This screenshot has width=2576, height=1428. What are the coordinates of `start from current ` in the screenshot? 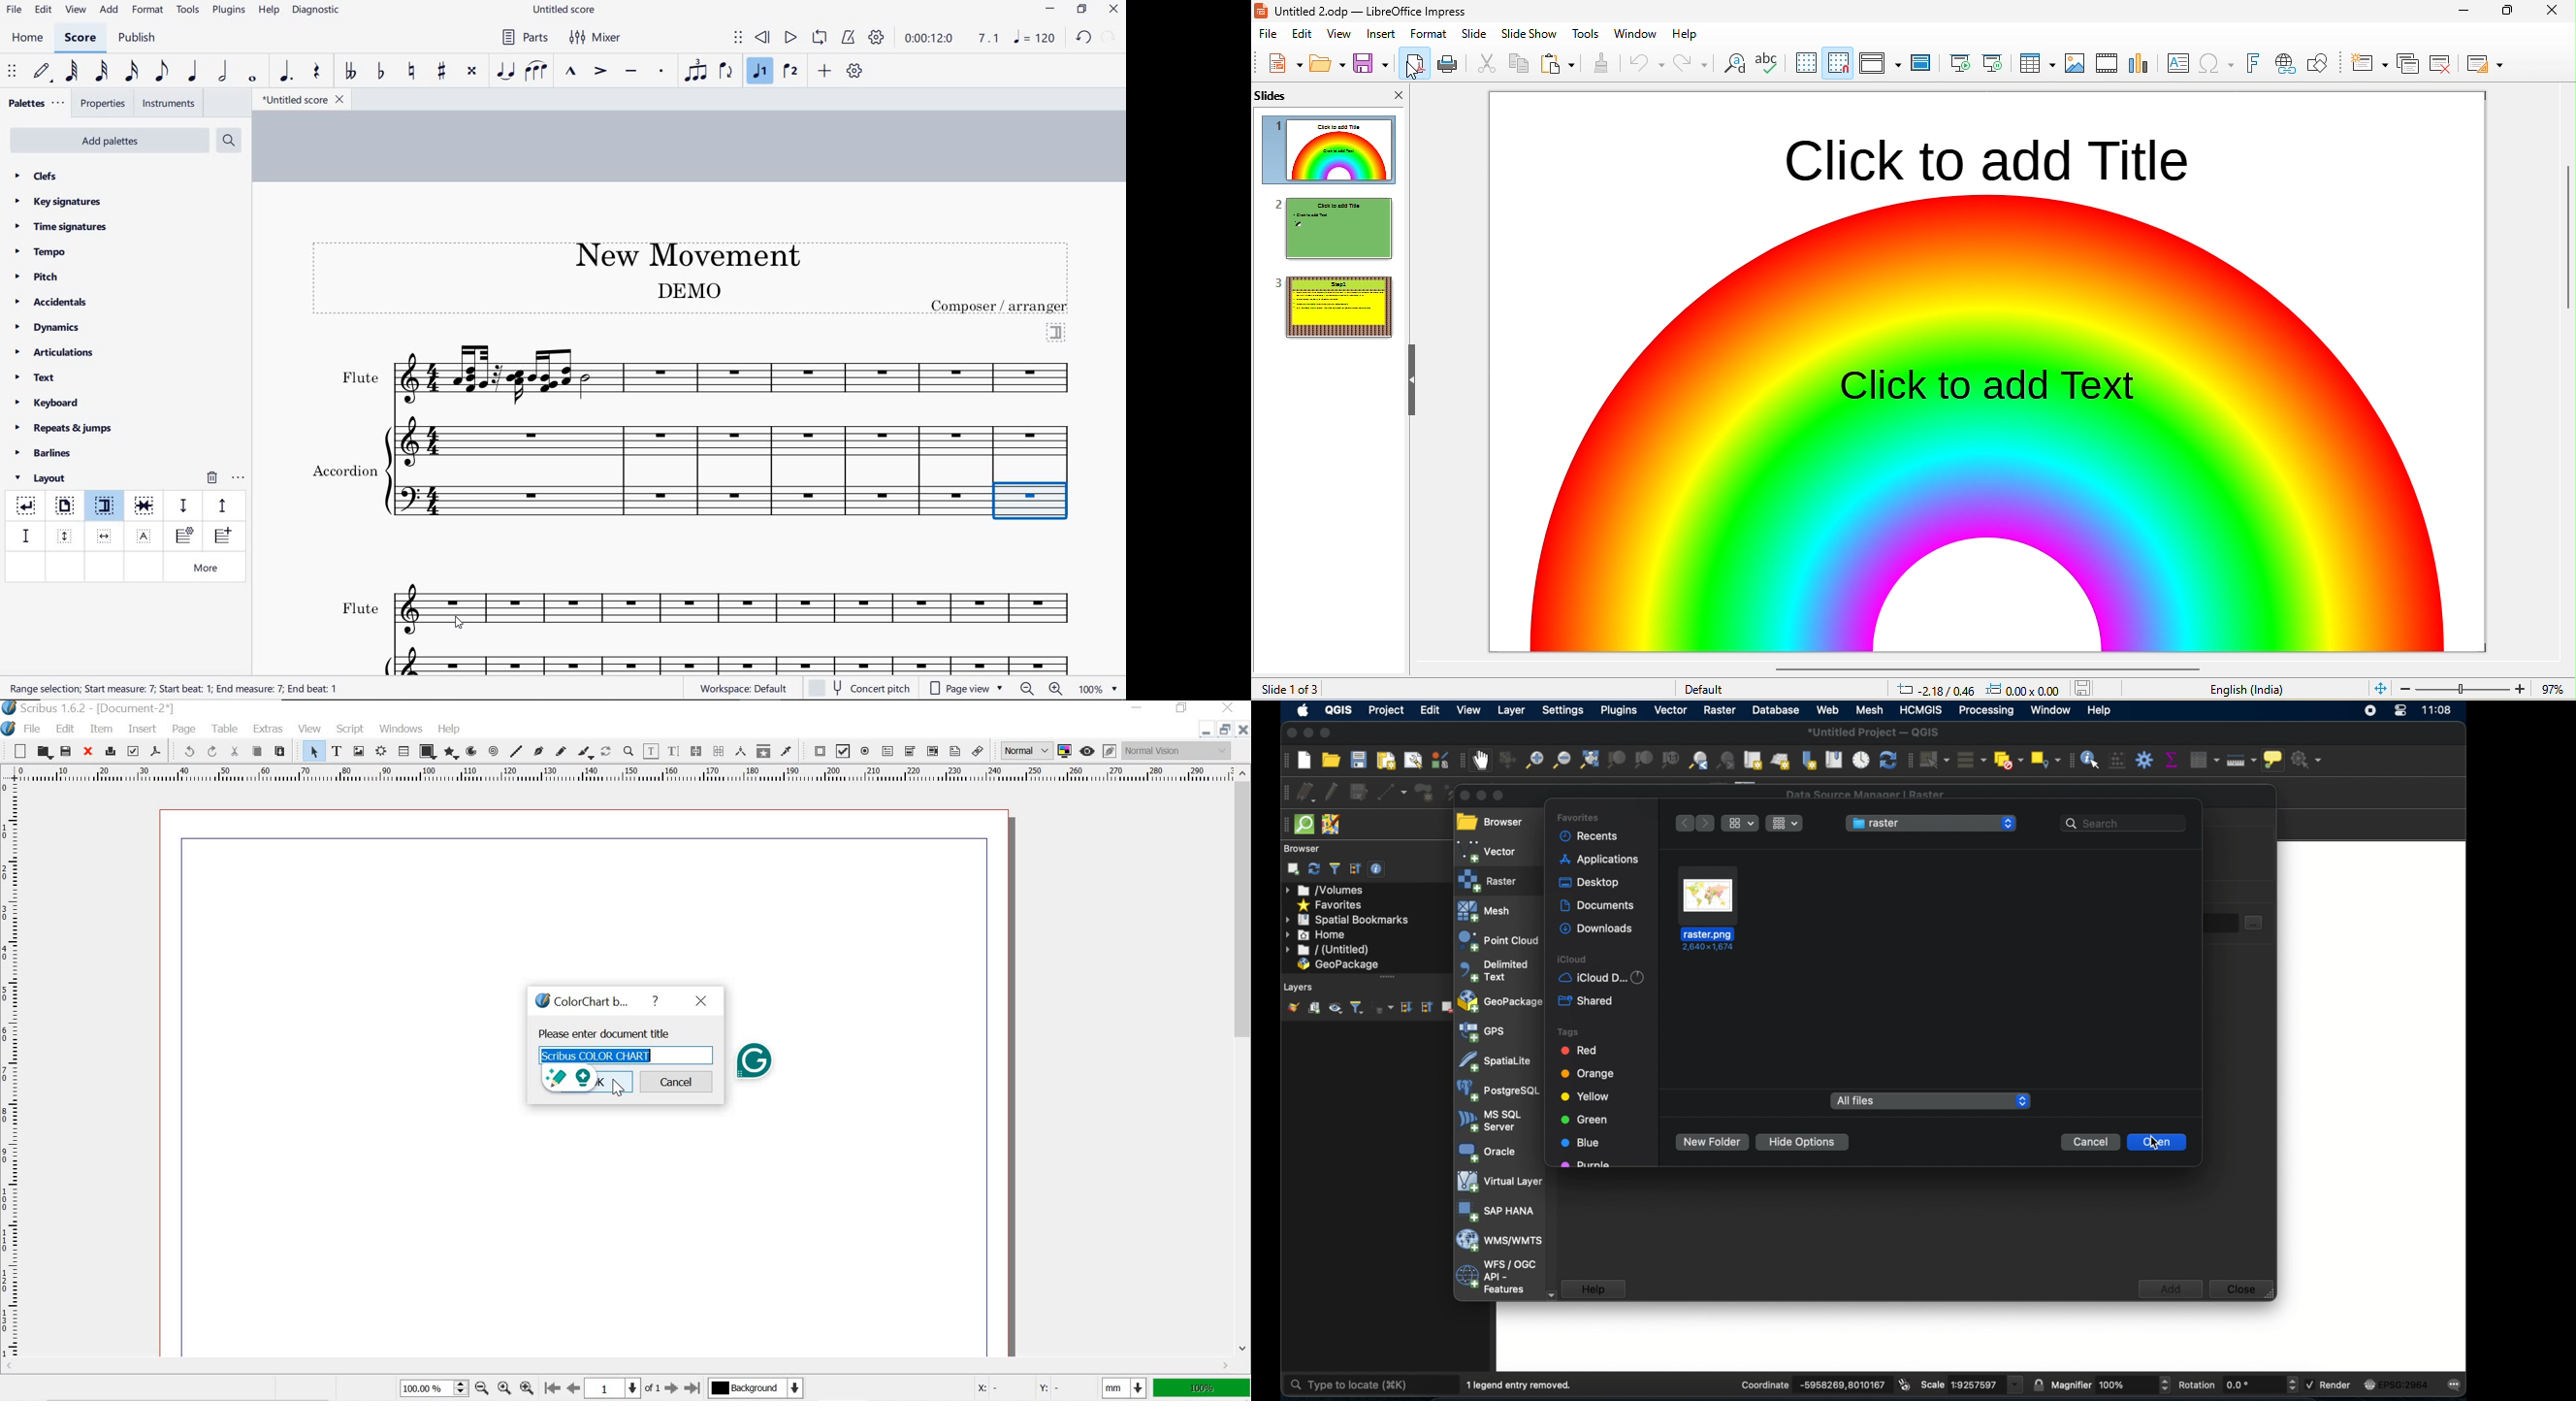 It's located at (1991, 63).